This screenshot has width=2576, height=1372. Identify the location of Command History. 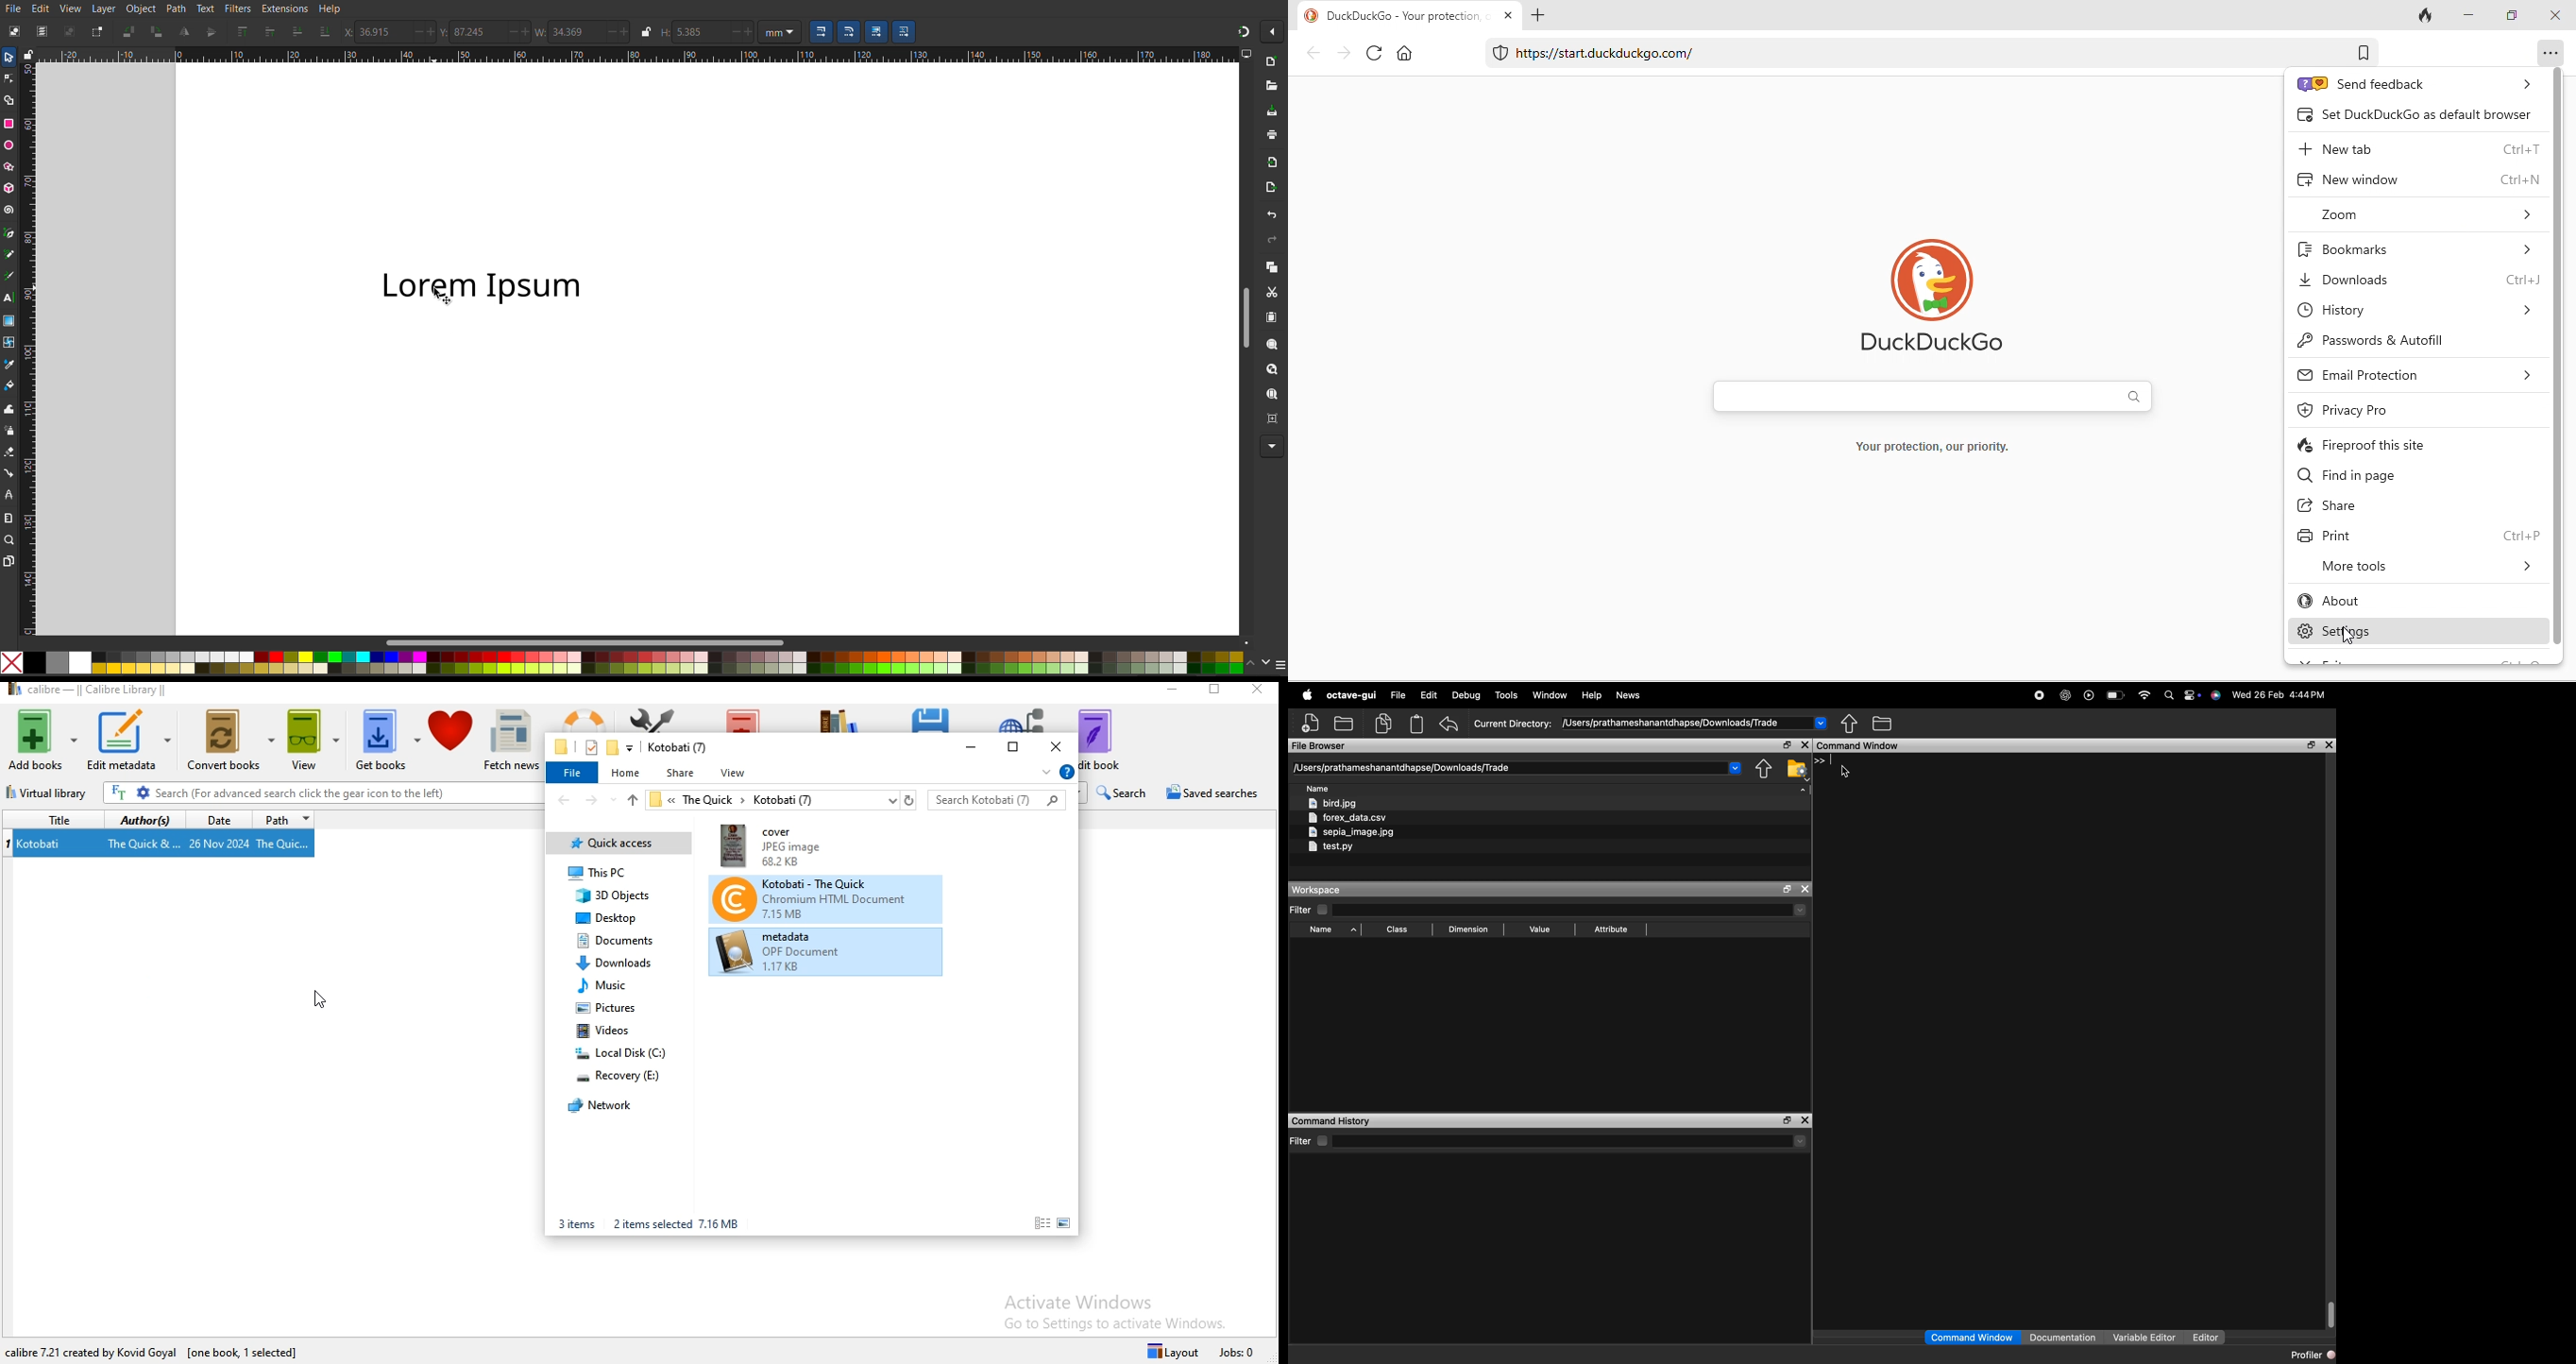
(1332, 1121).